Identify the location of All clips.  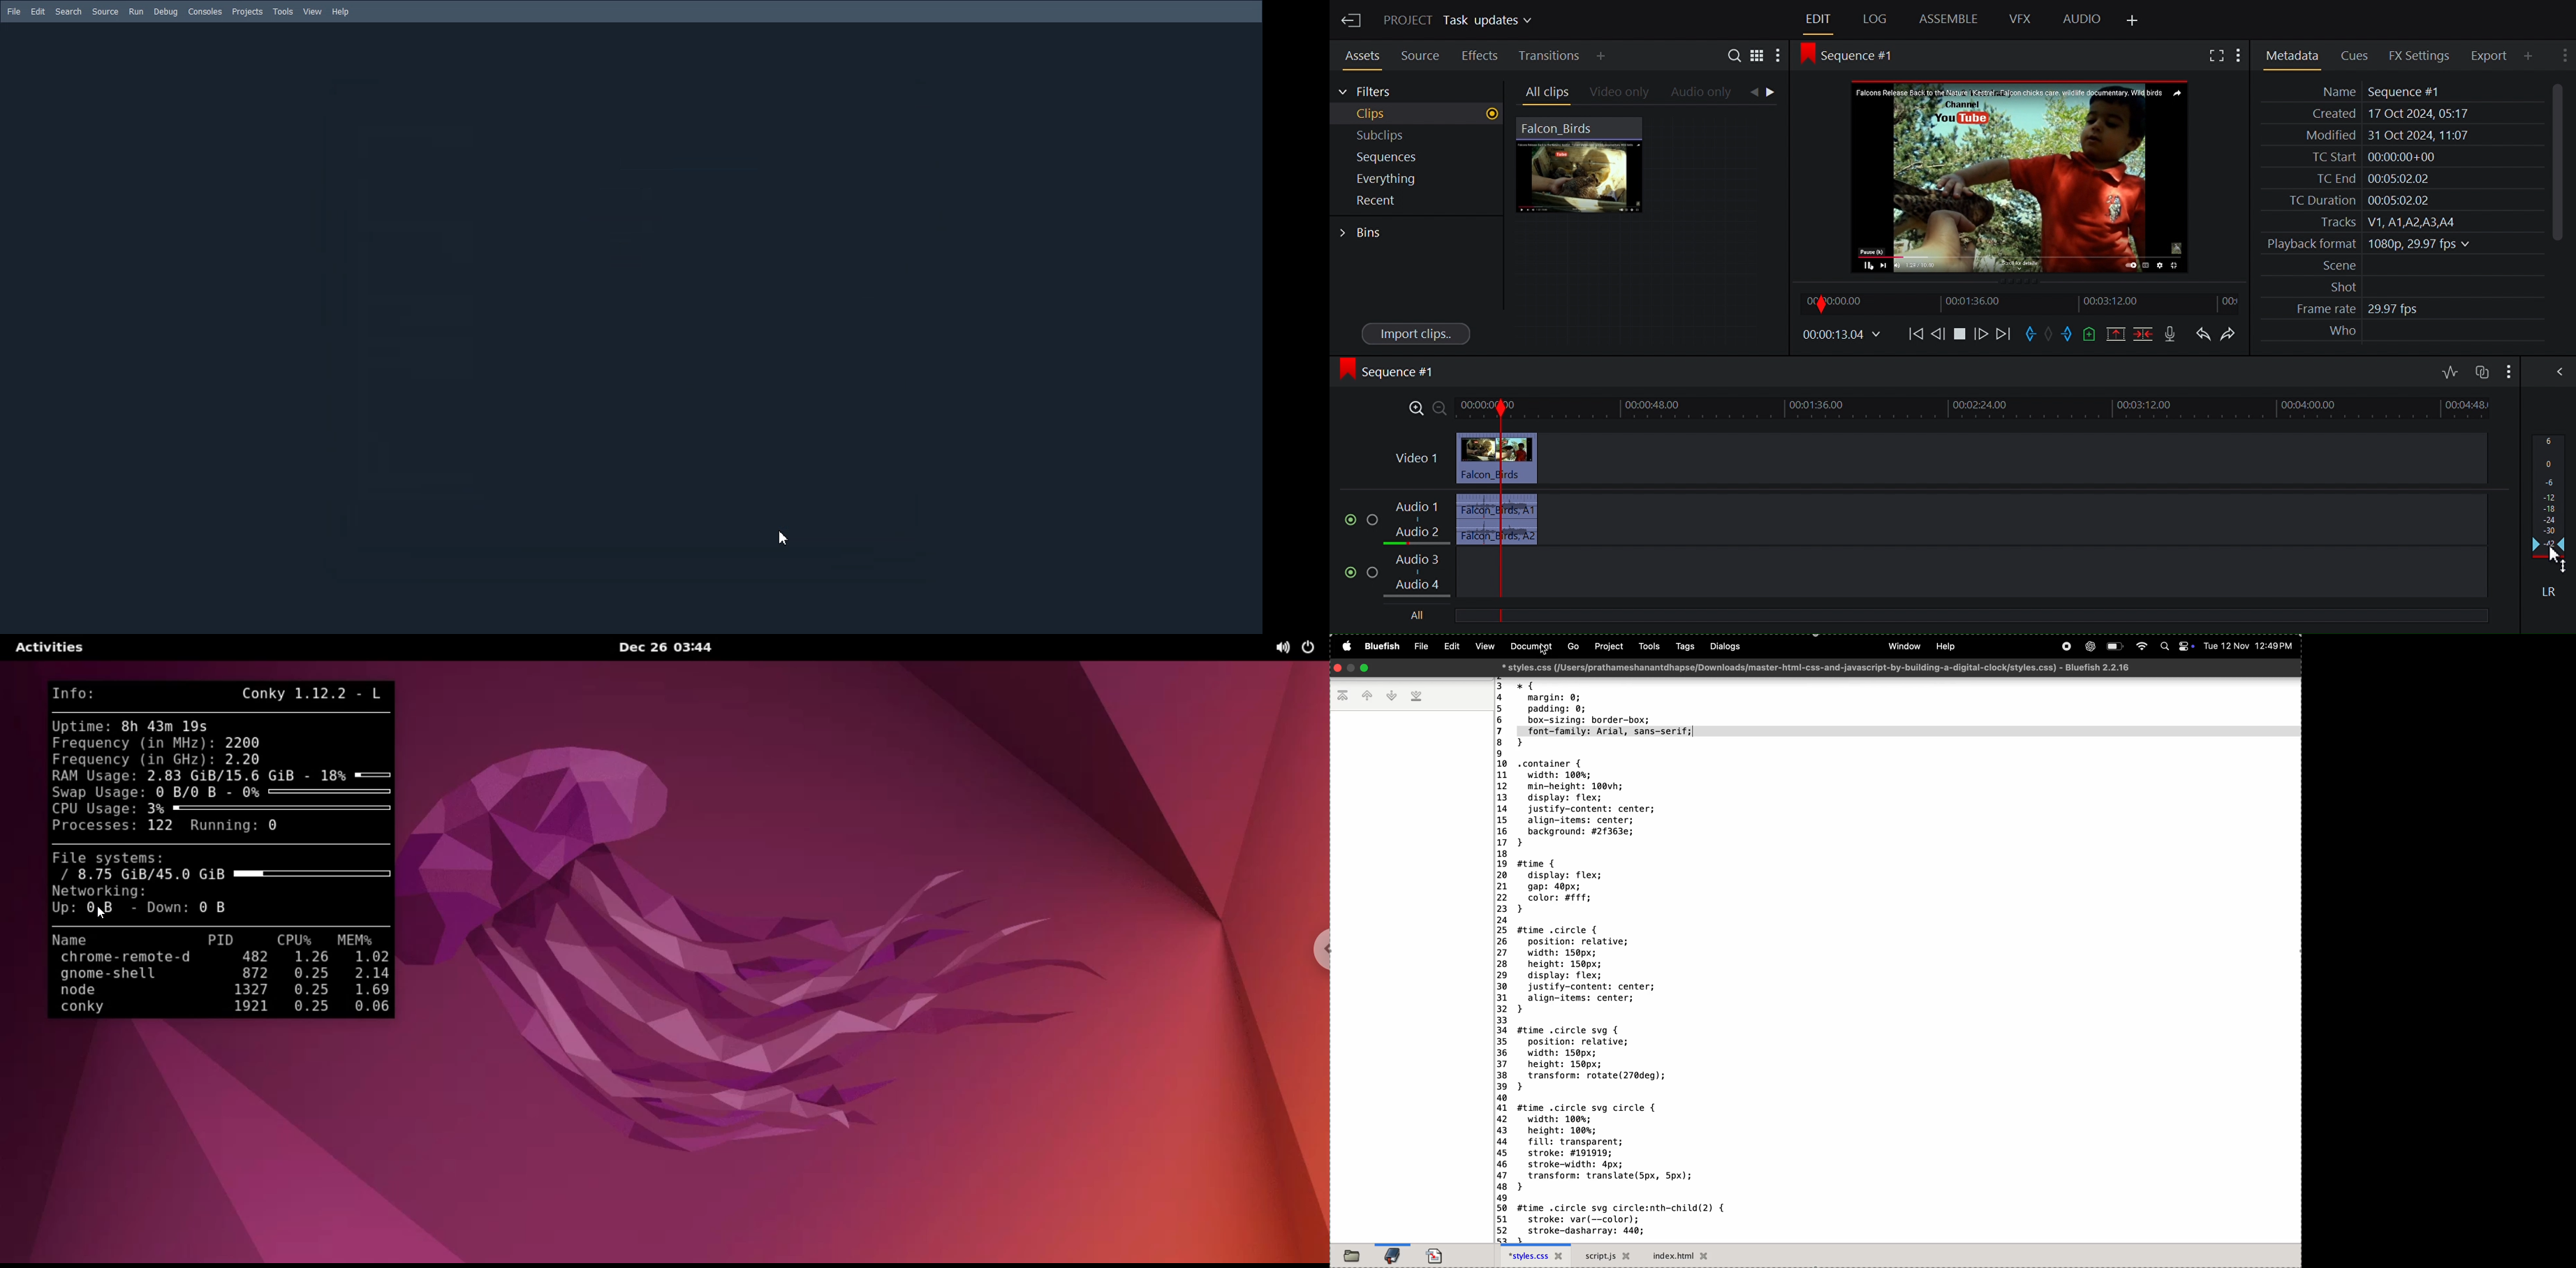
(1544, 92).